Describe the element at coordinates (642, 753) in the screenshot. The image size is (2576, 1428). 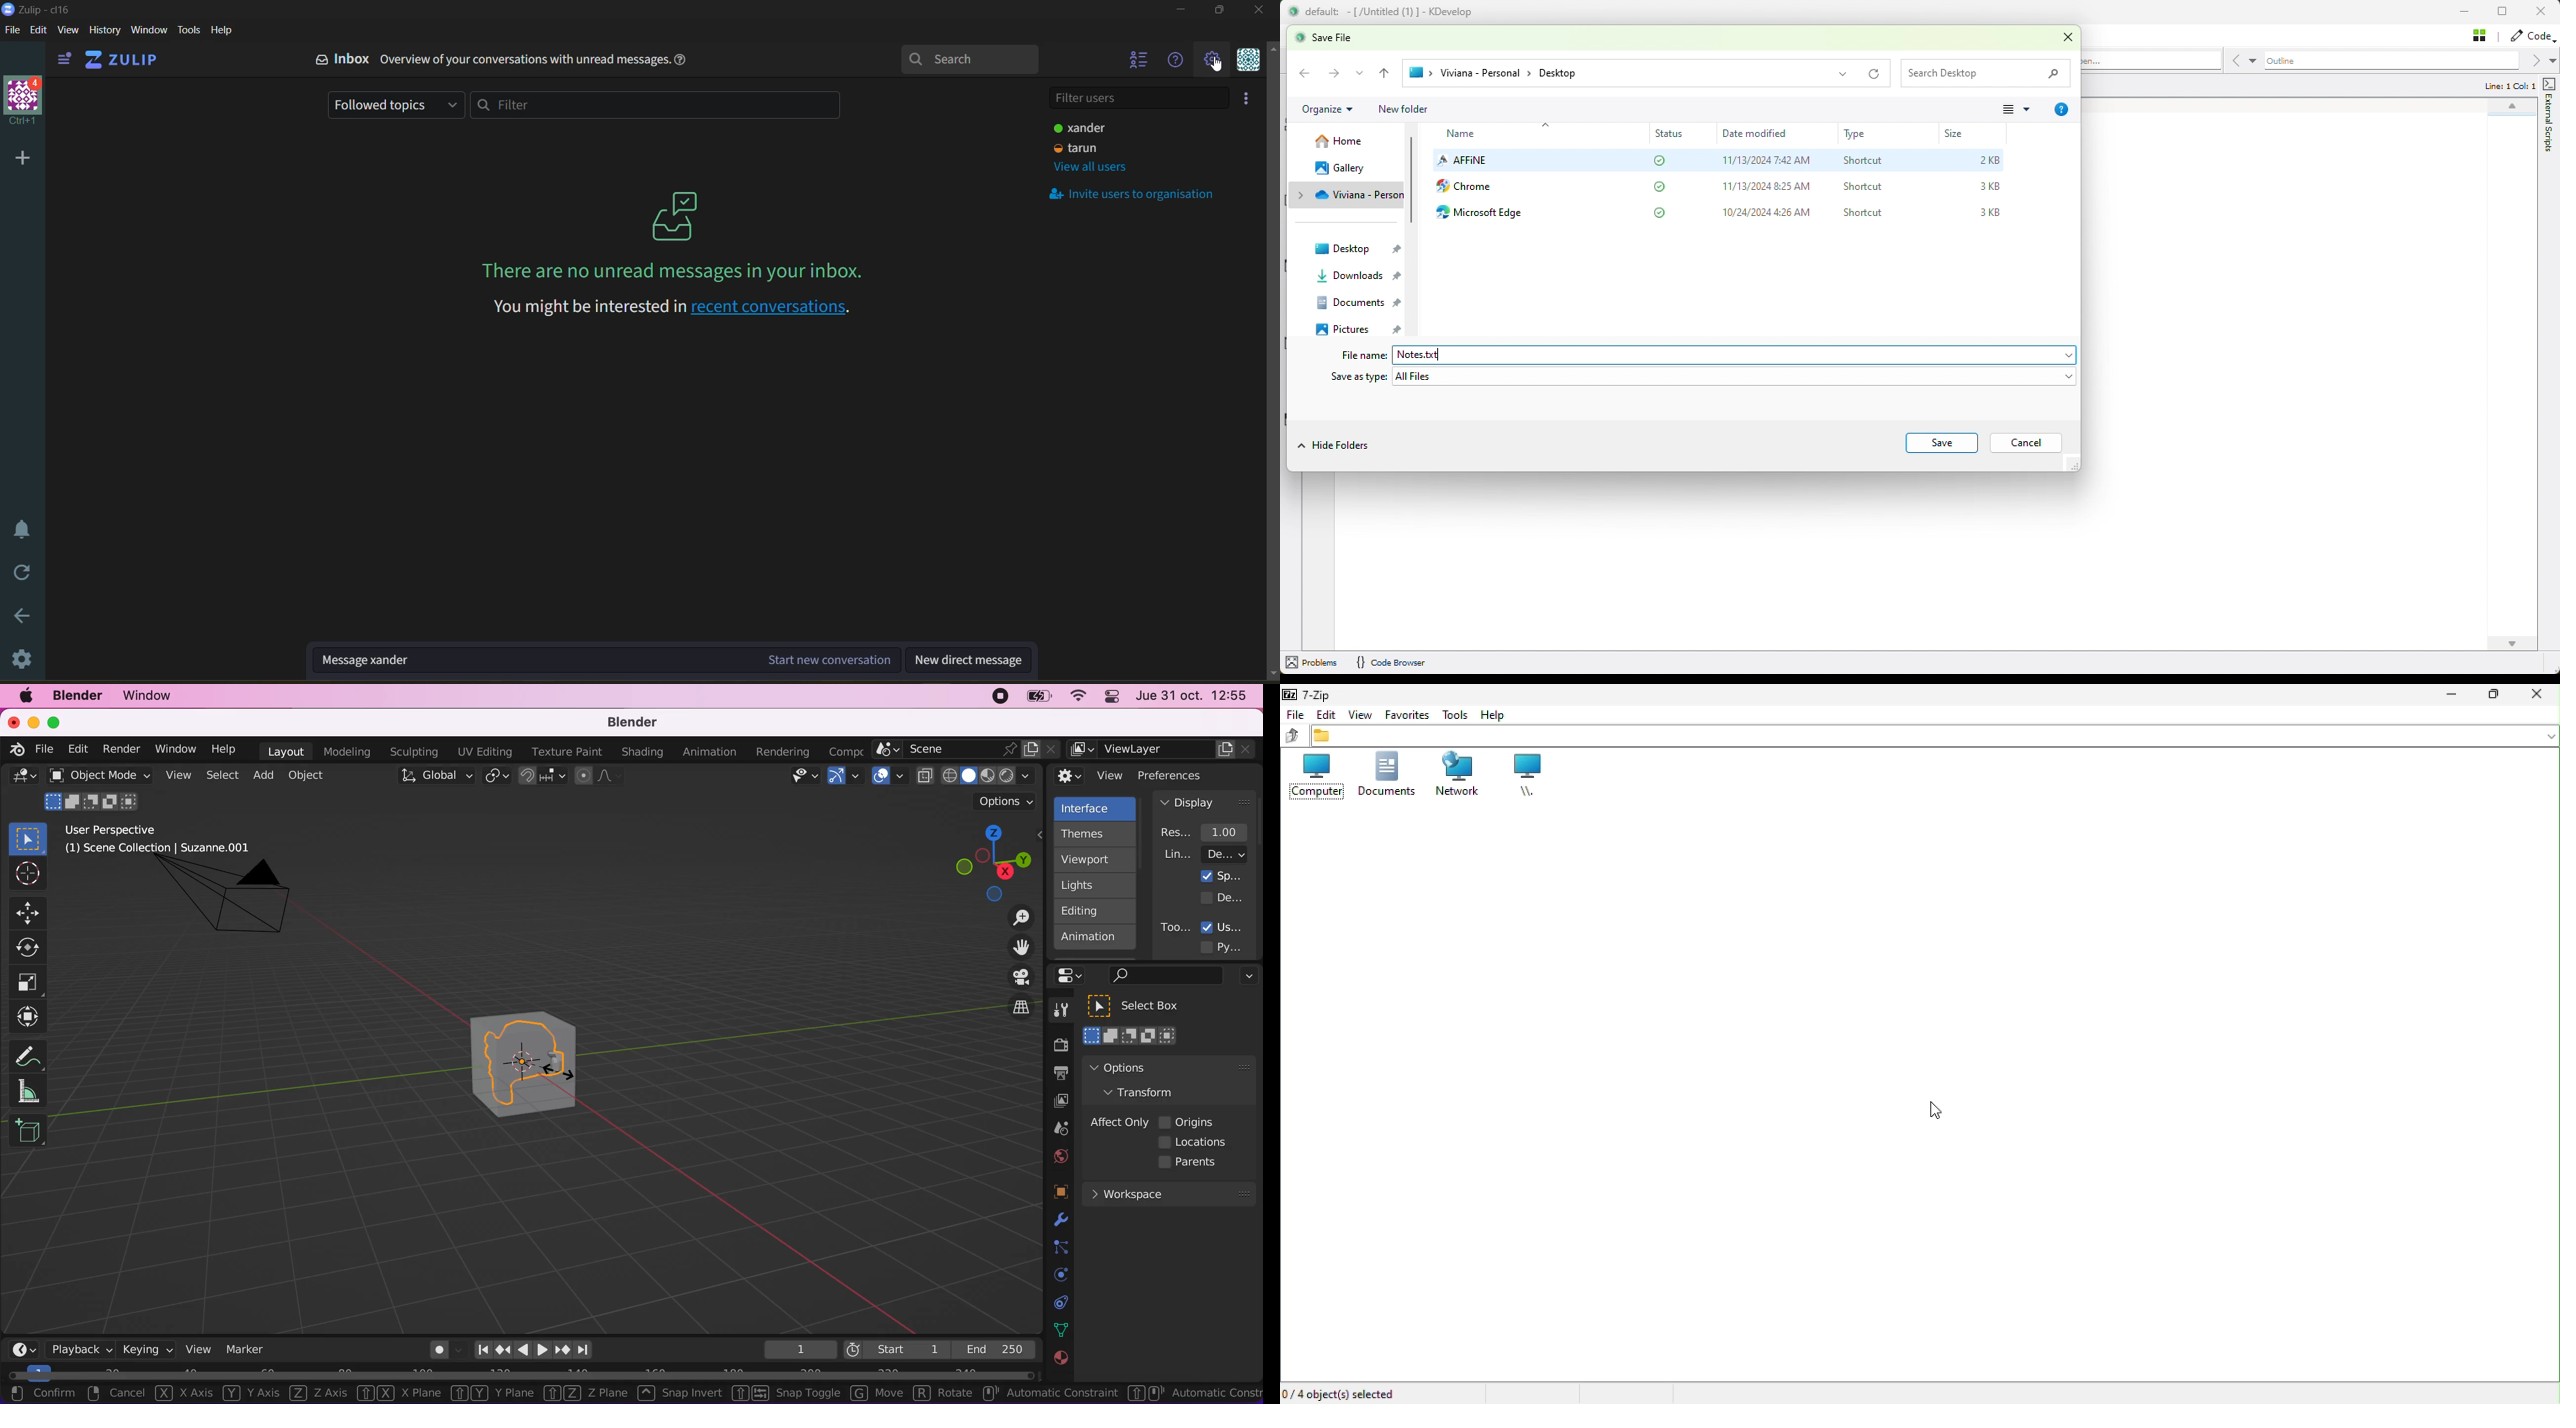
I see `shading` at that location.